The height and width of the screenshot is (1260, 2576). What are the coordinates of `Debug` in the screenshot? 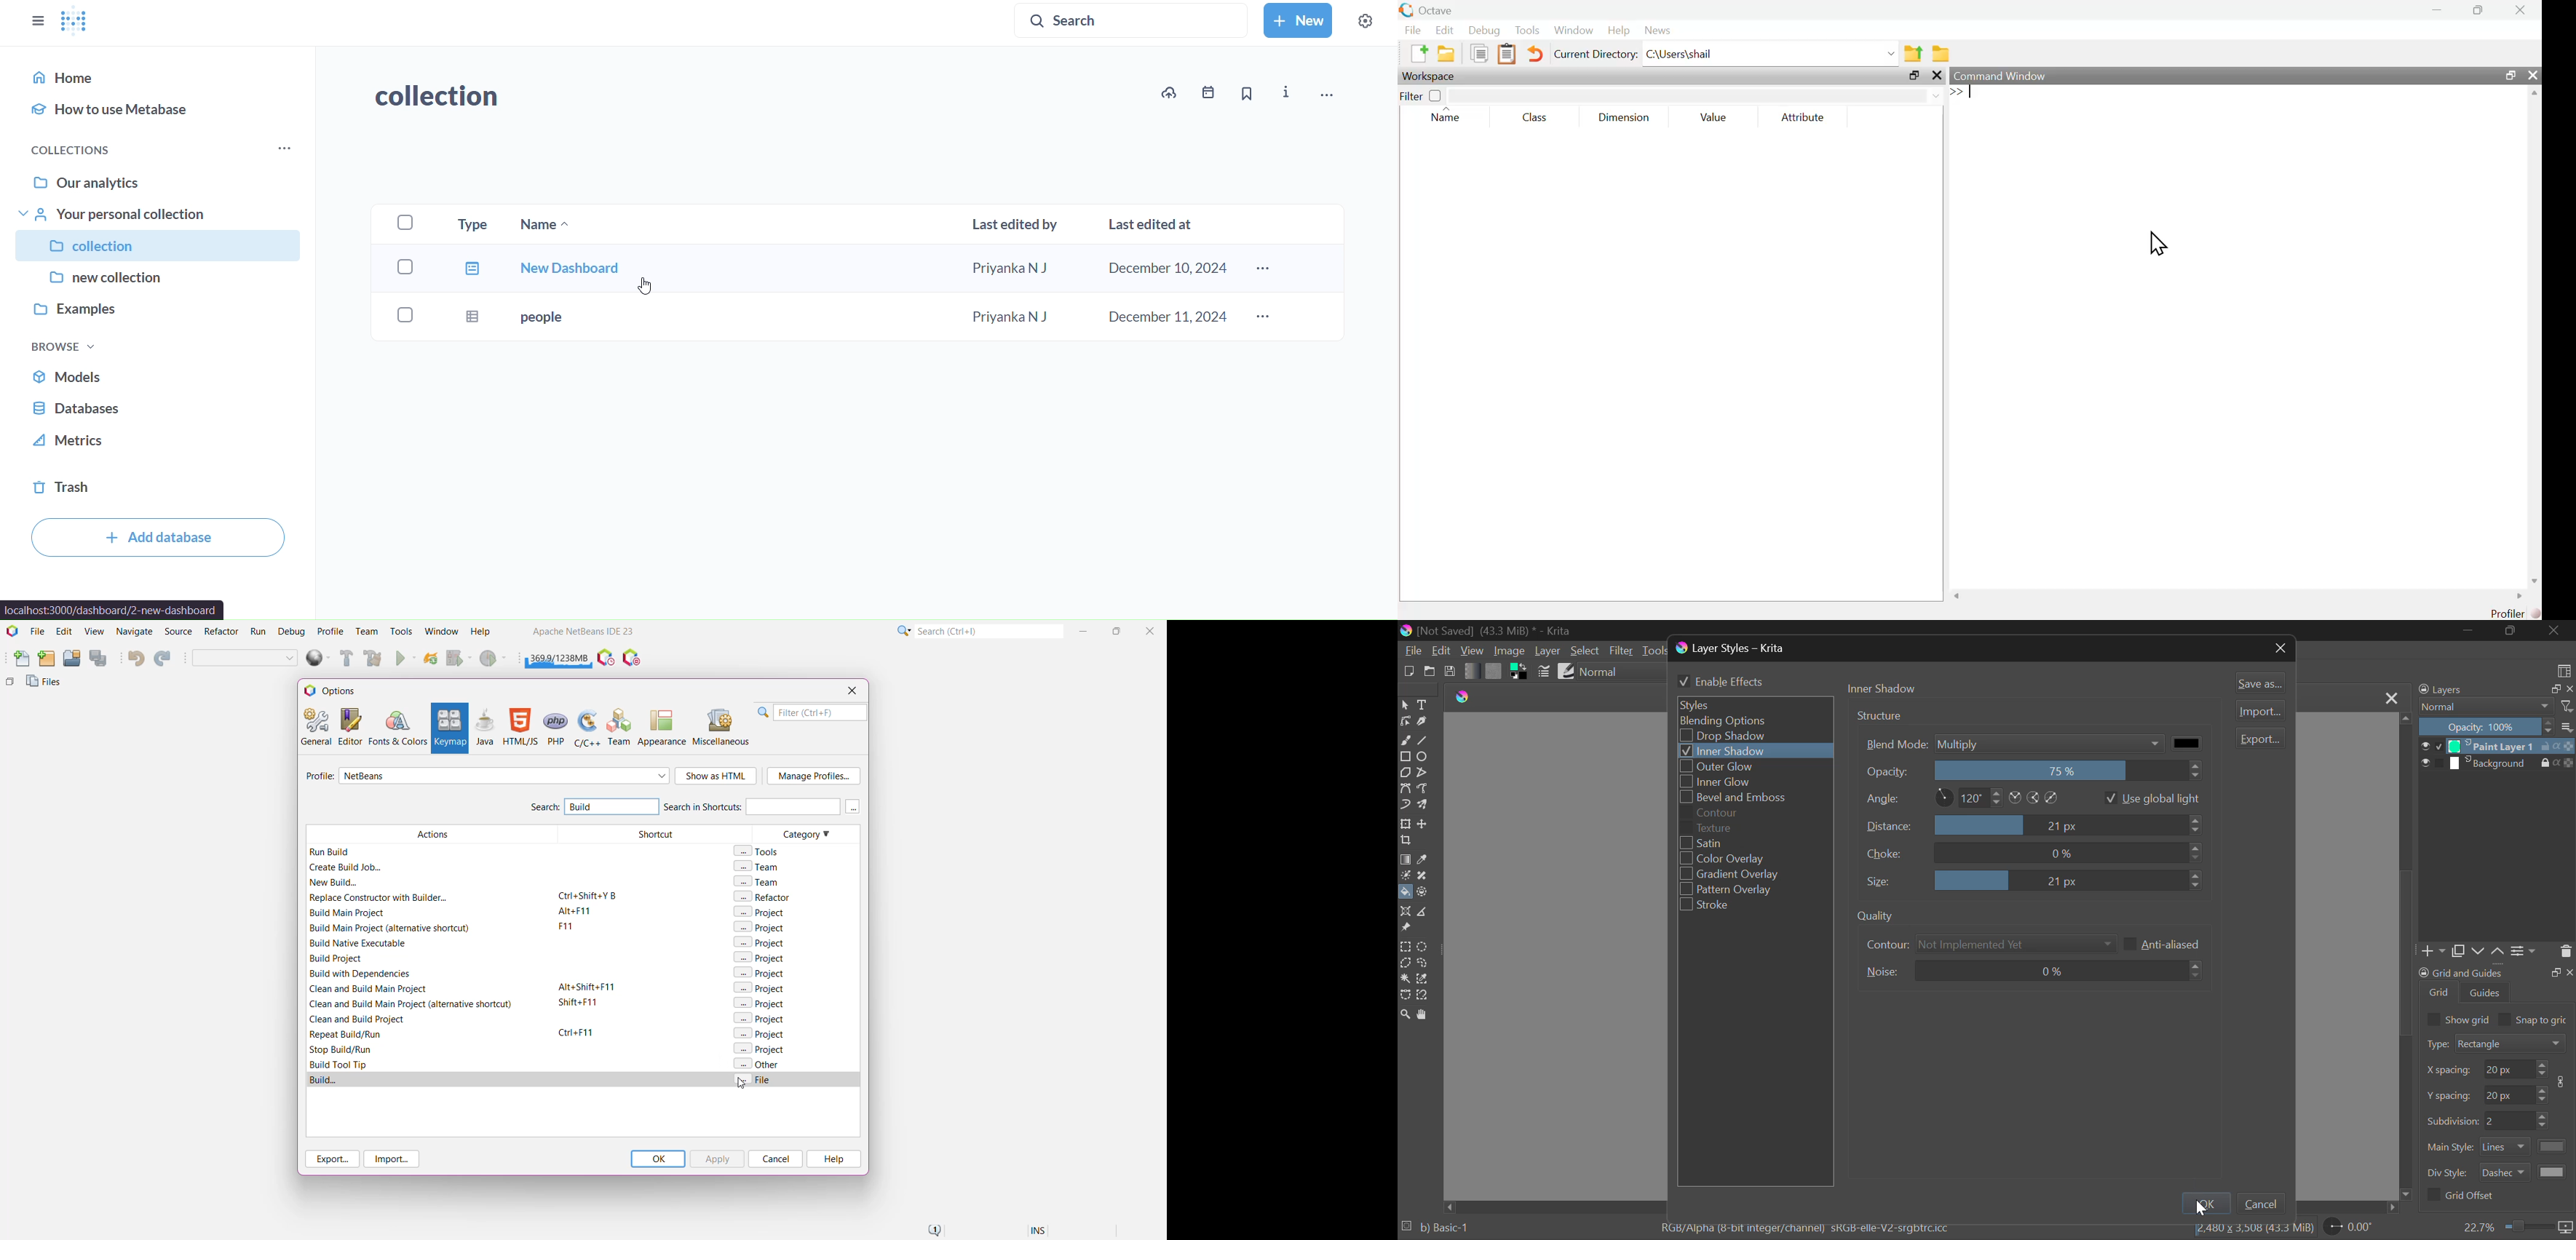 It's located at (1485, 30).